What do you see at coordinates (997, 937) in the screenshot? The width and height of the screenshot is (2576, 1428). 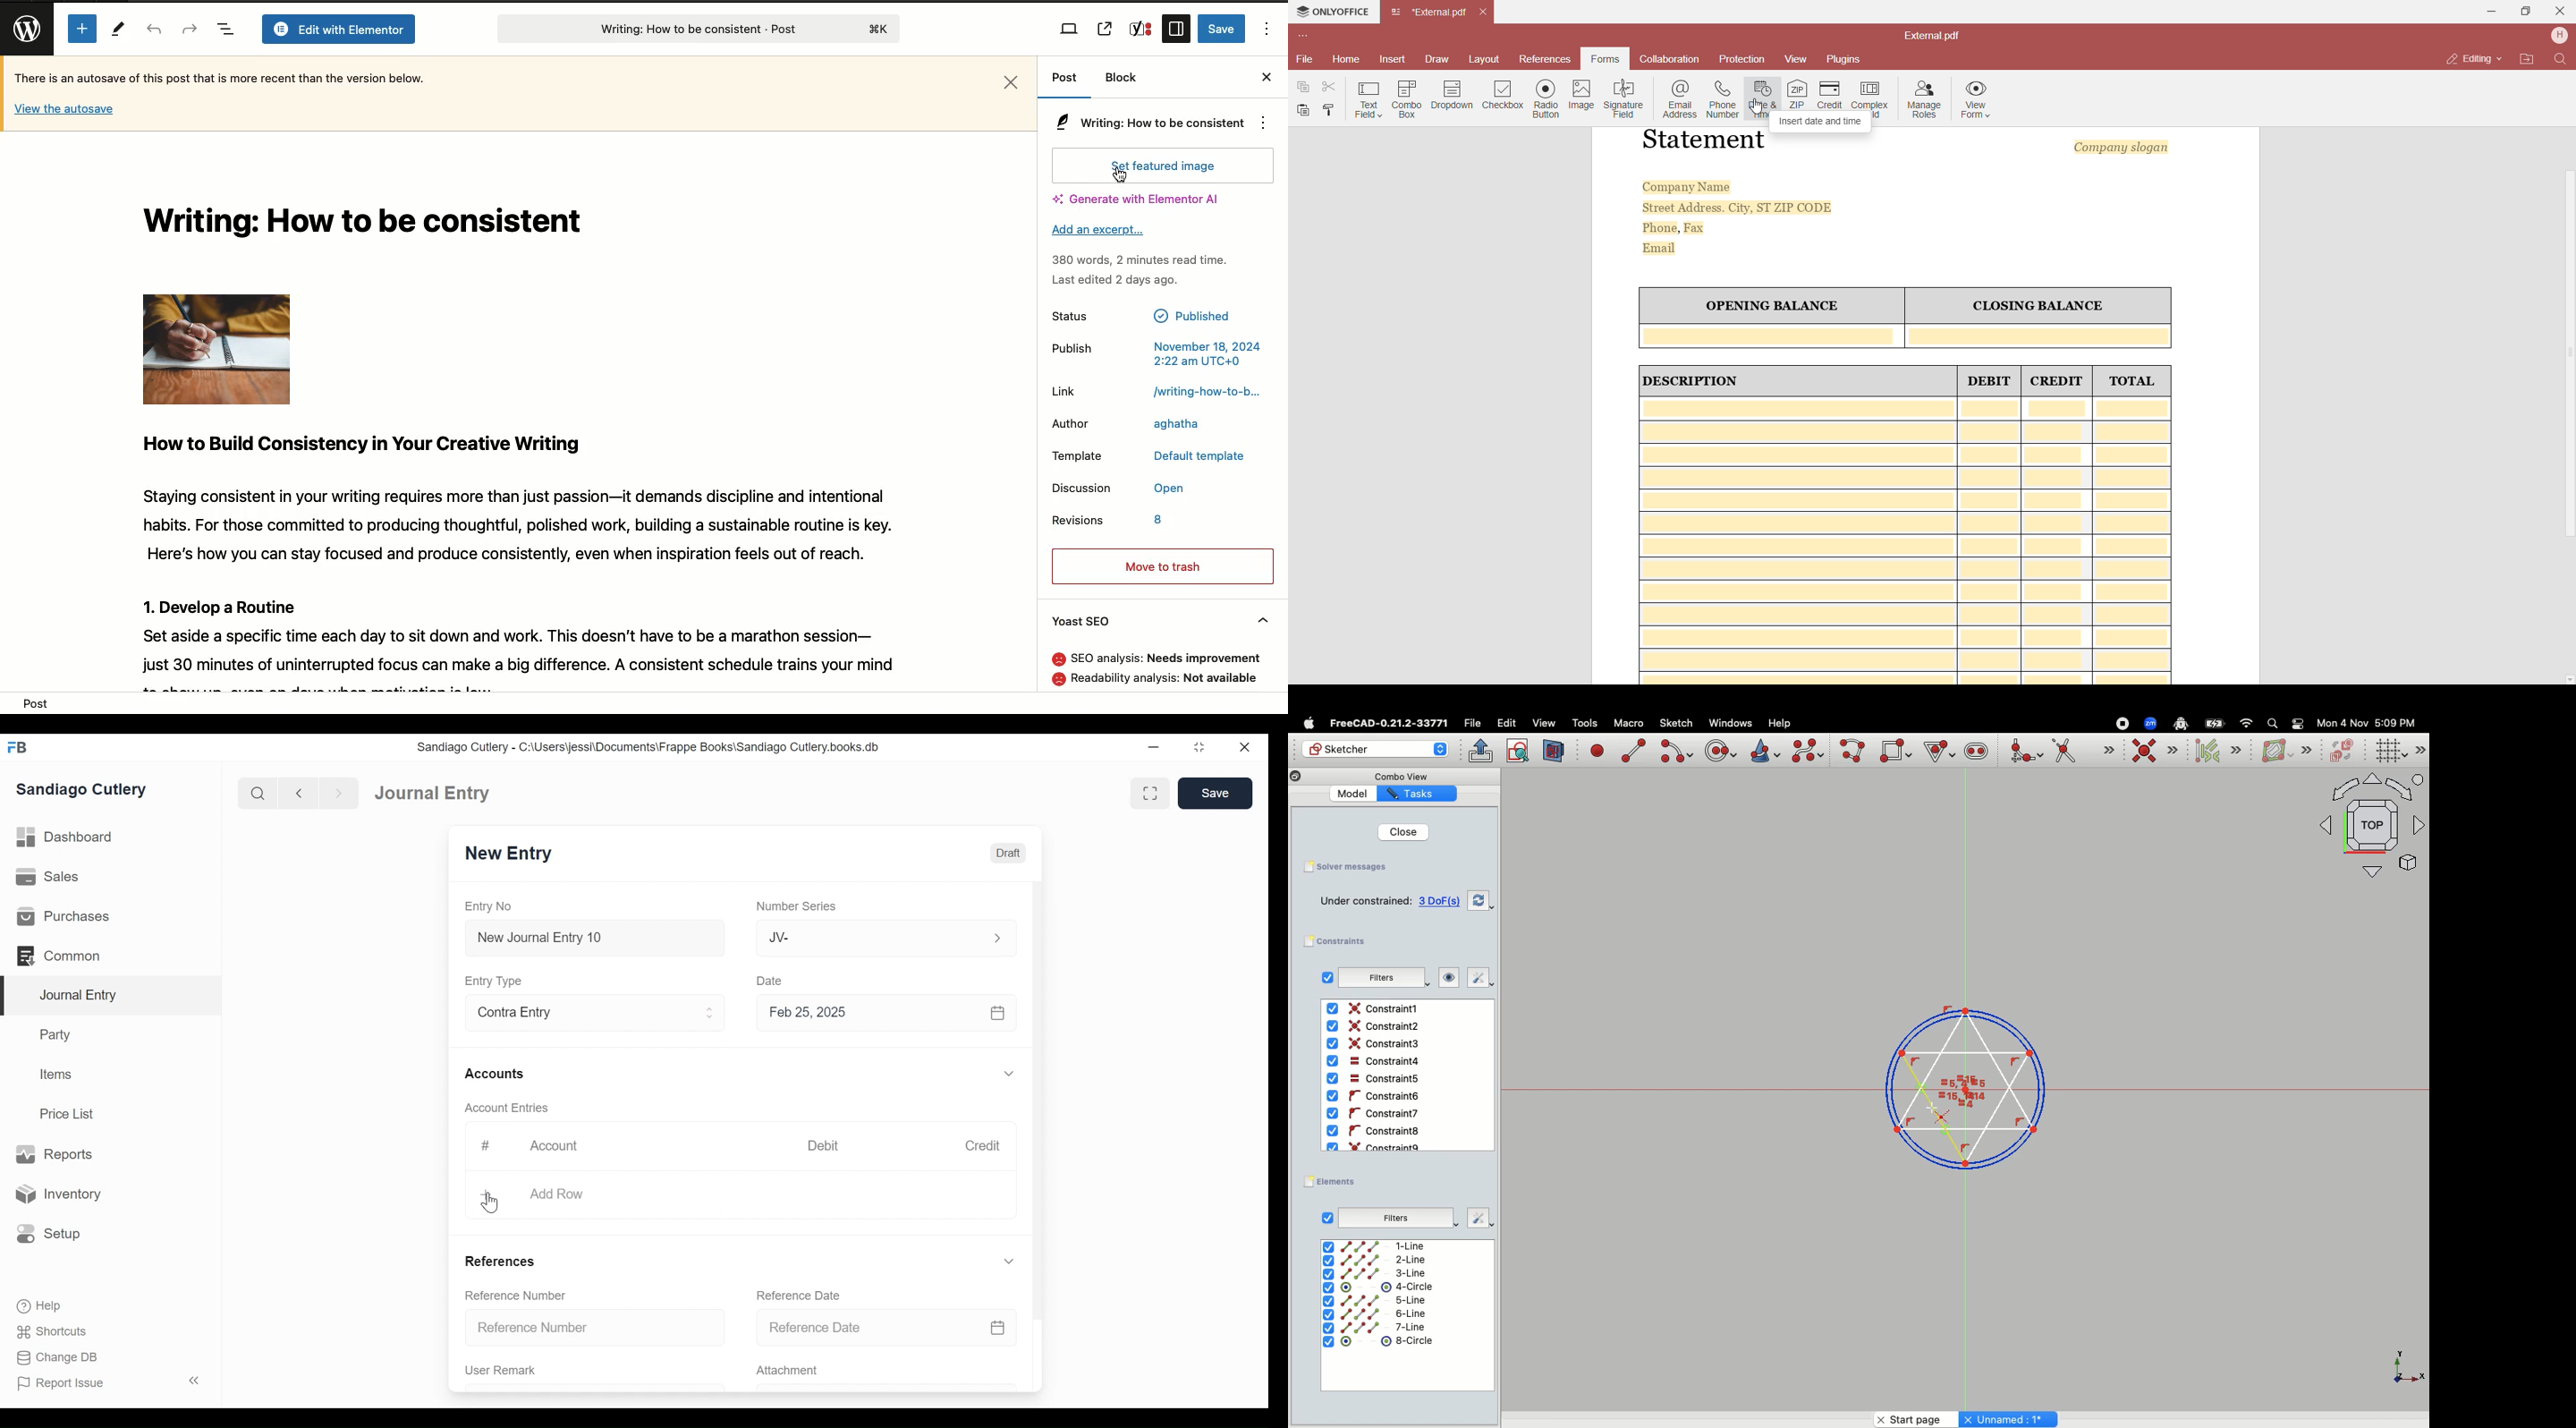 I see `Expand` at bounding box center [997, 937].